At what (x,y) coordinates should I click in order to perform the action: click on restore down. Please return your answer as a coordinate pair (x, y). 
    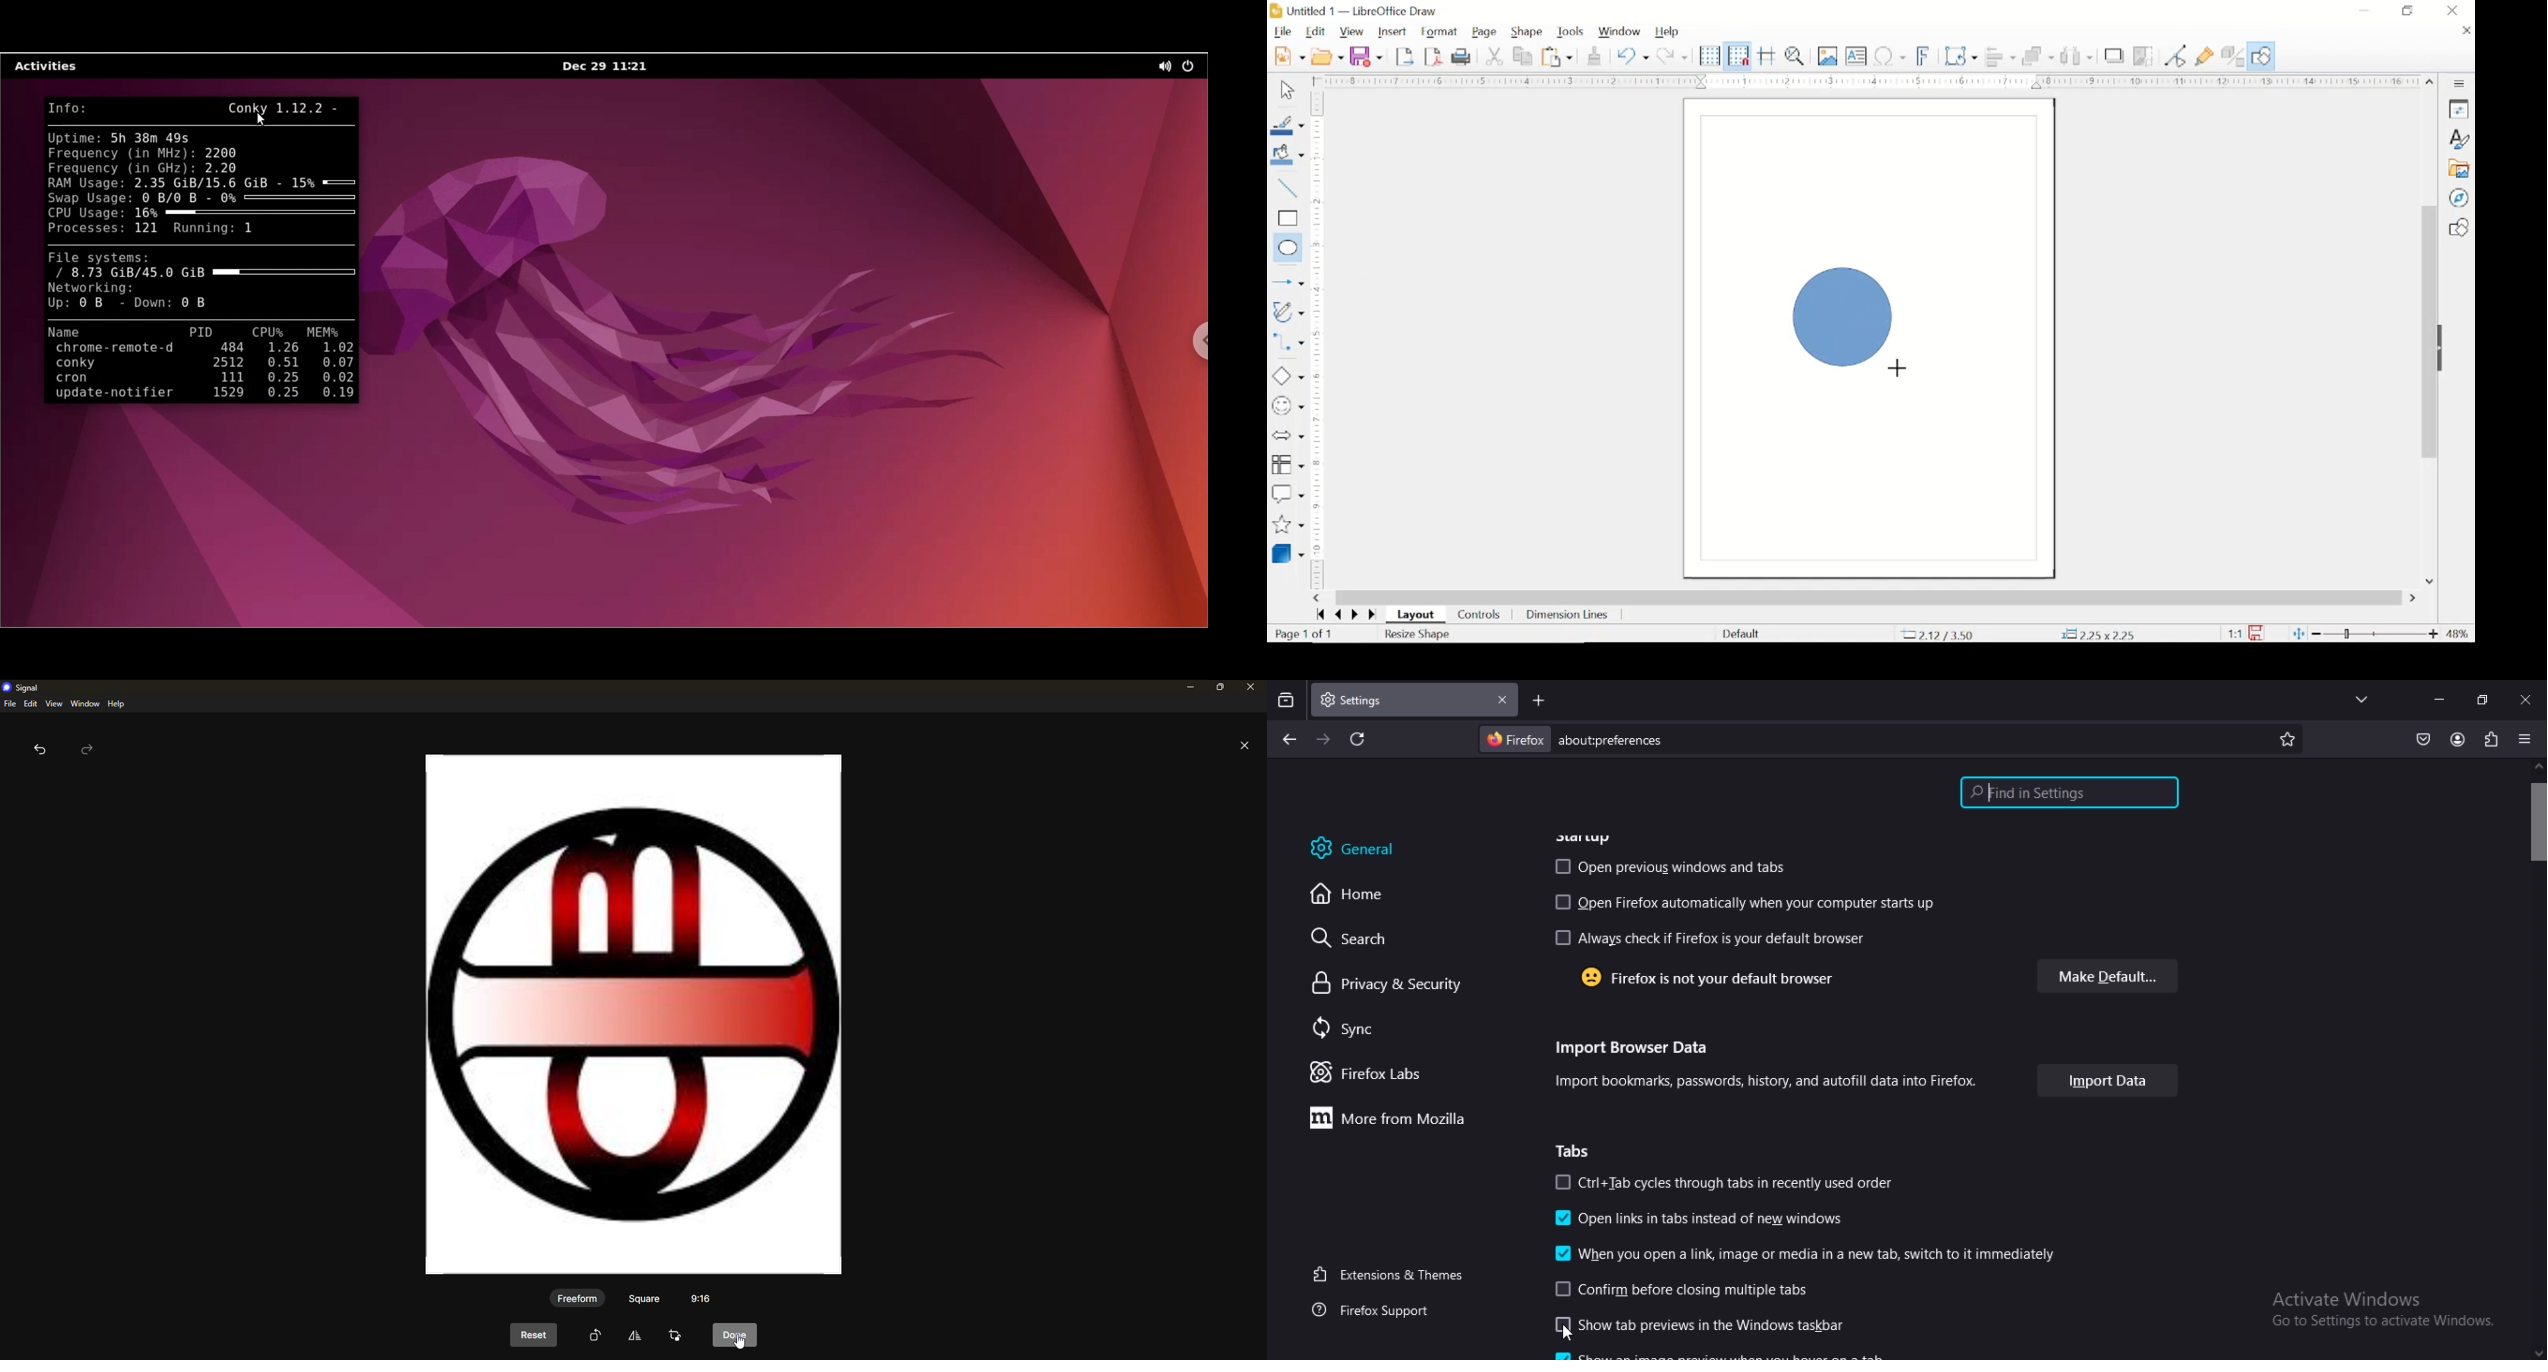
    Looking at the image, I should click on (2410, 11).